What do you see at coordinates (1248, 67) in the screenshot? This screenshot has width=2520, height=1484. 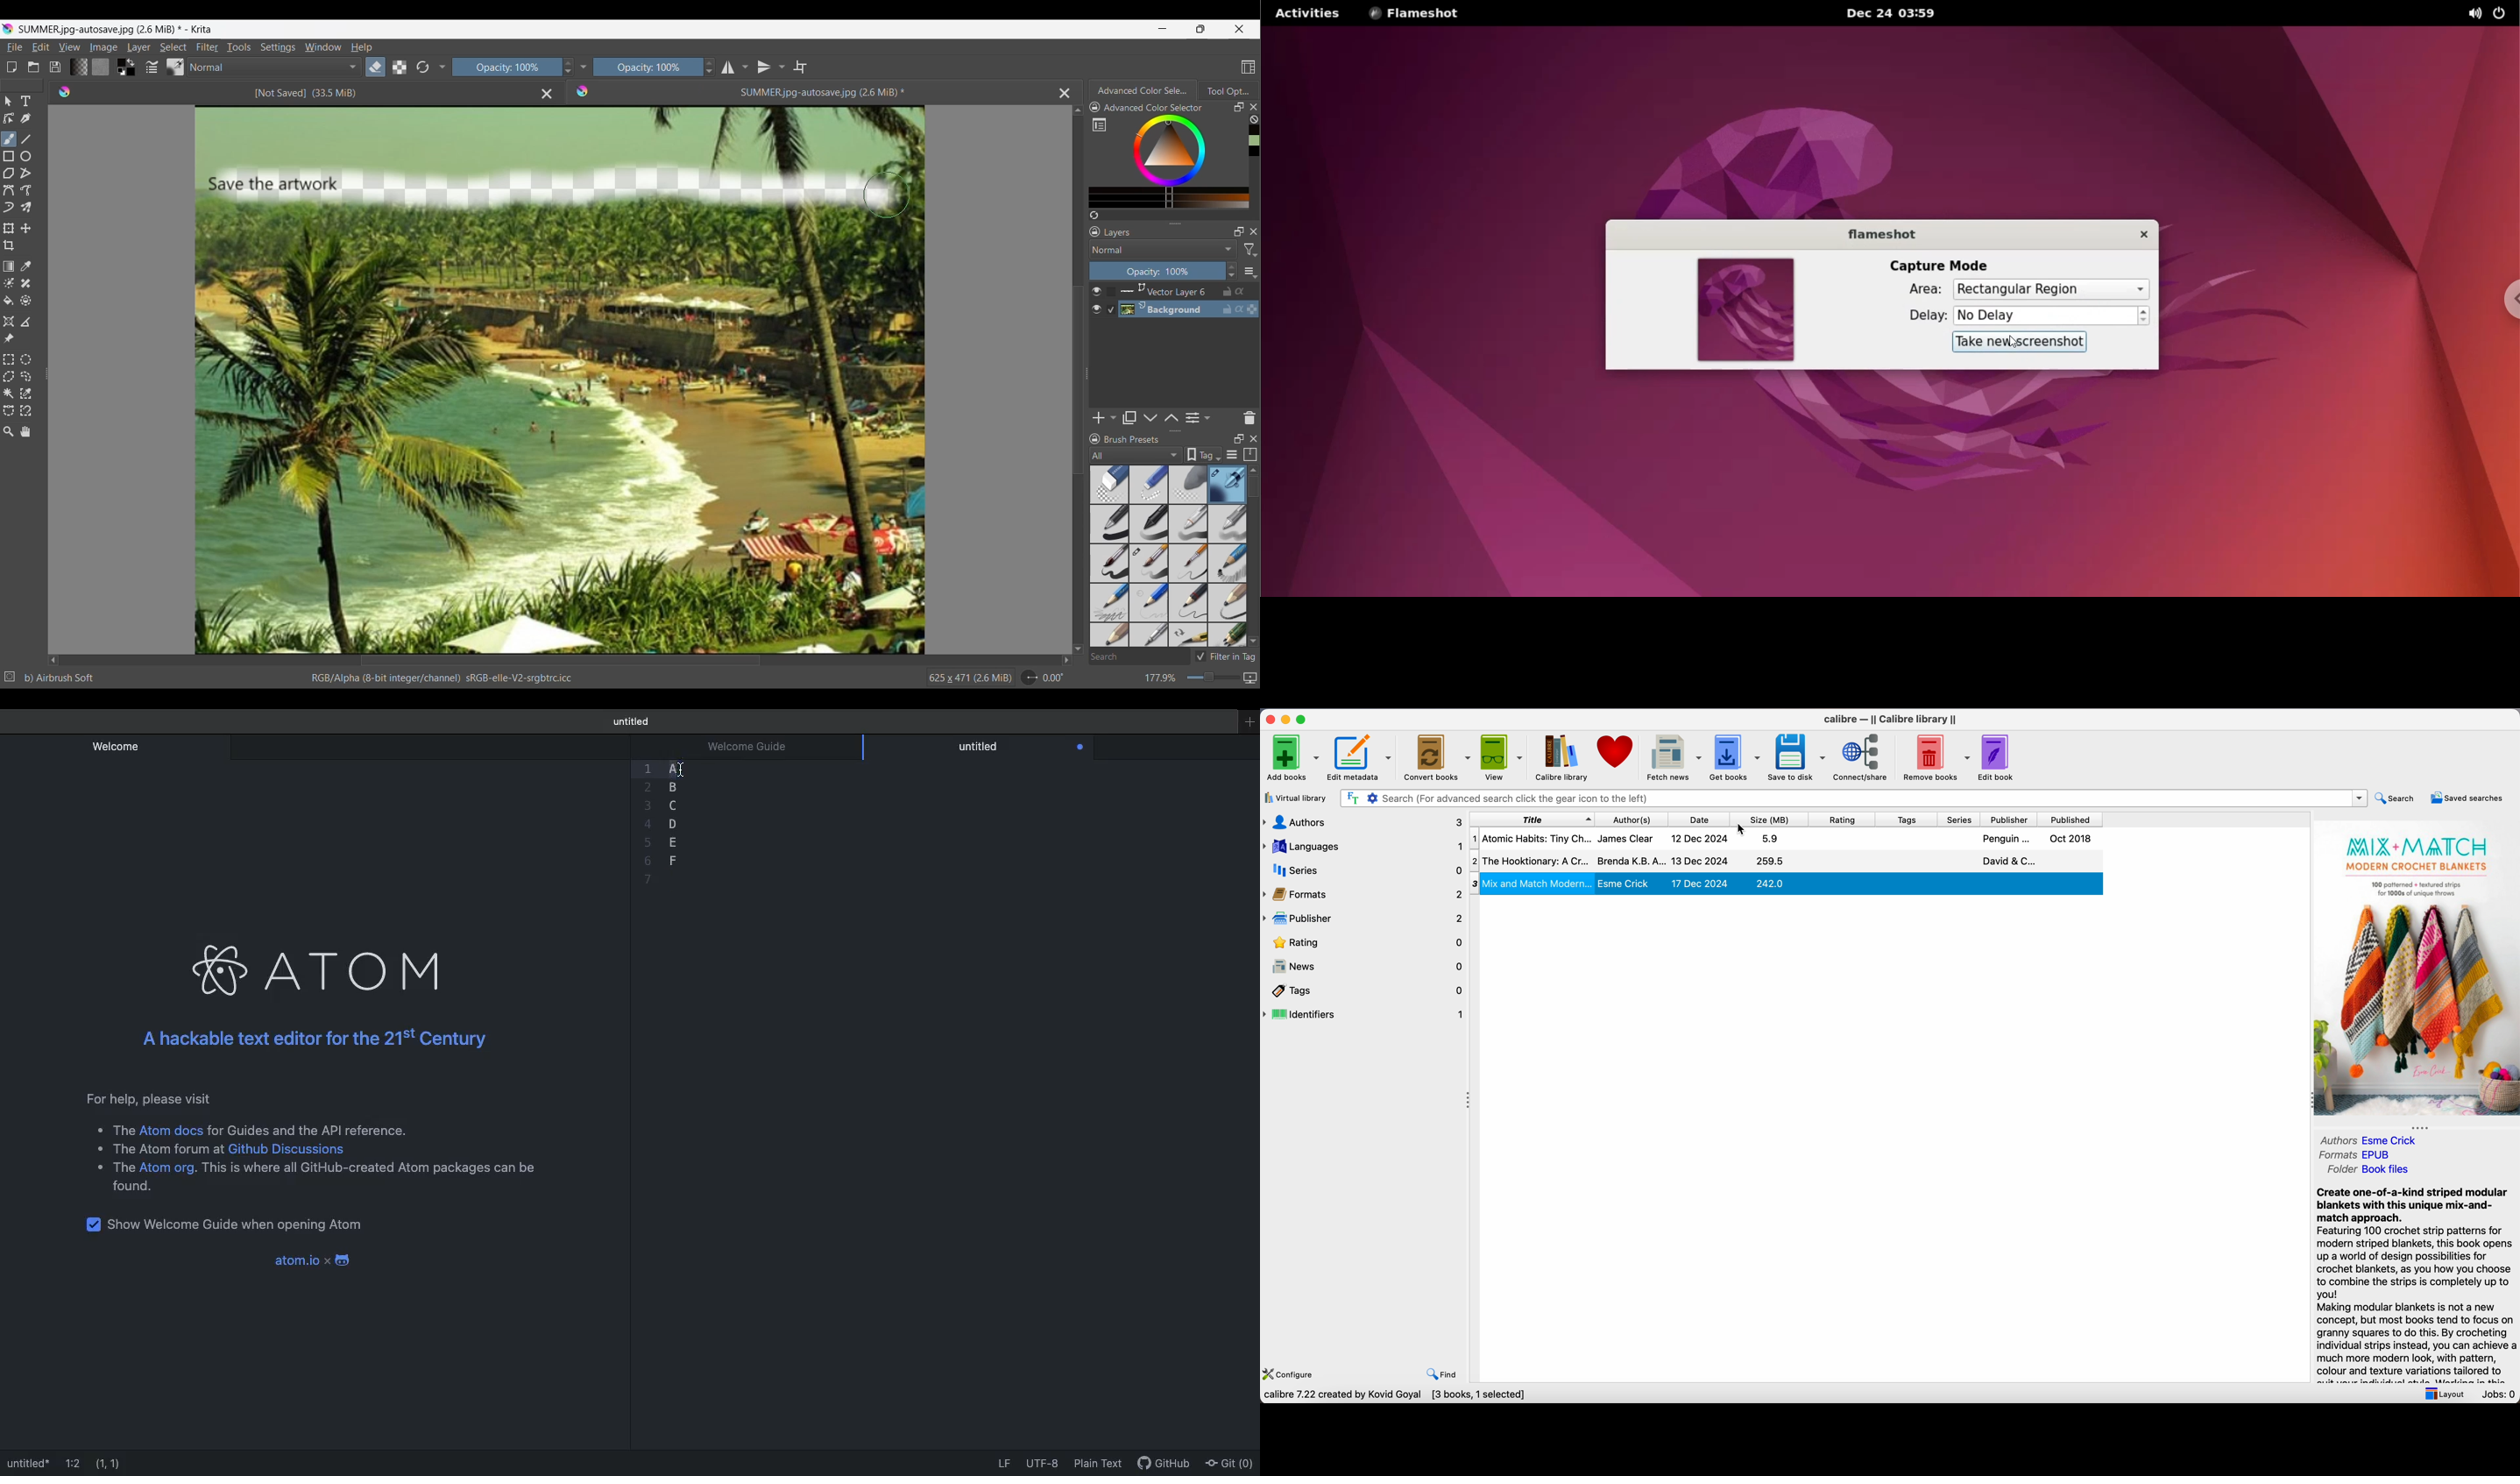 I see `Choose workspace` at bounding box center [1248, 67].